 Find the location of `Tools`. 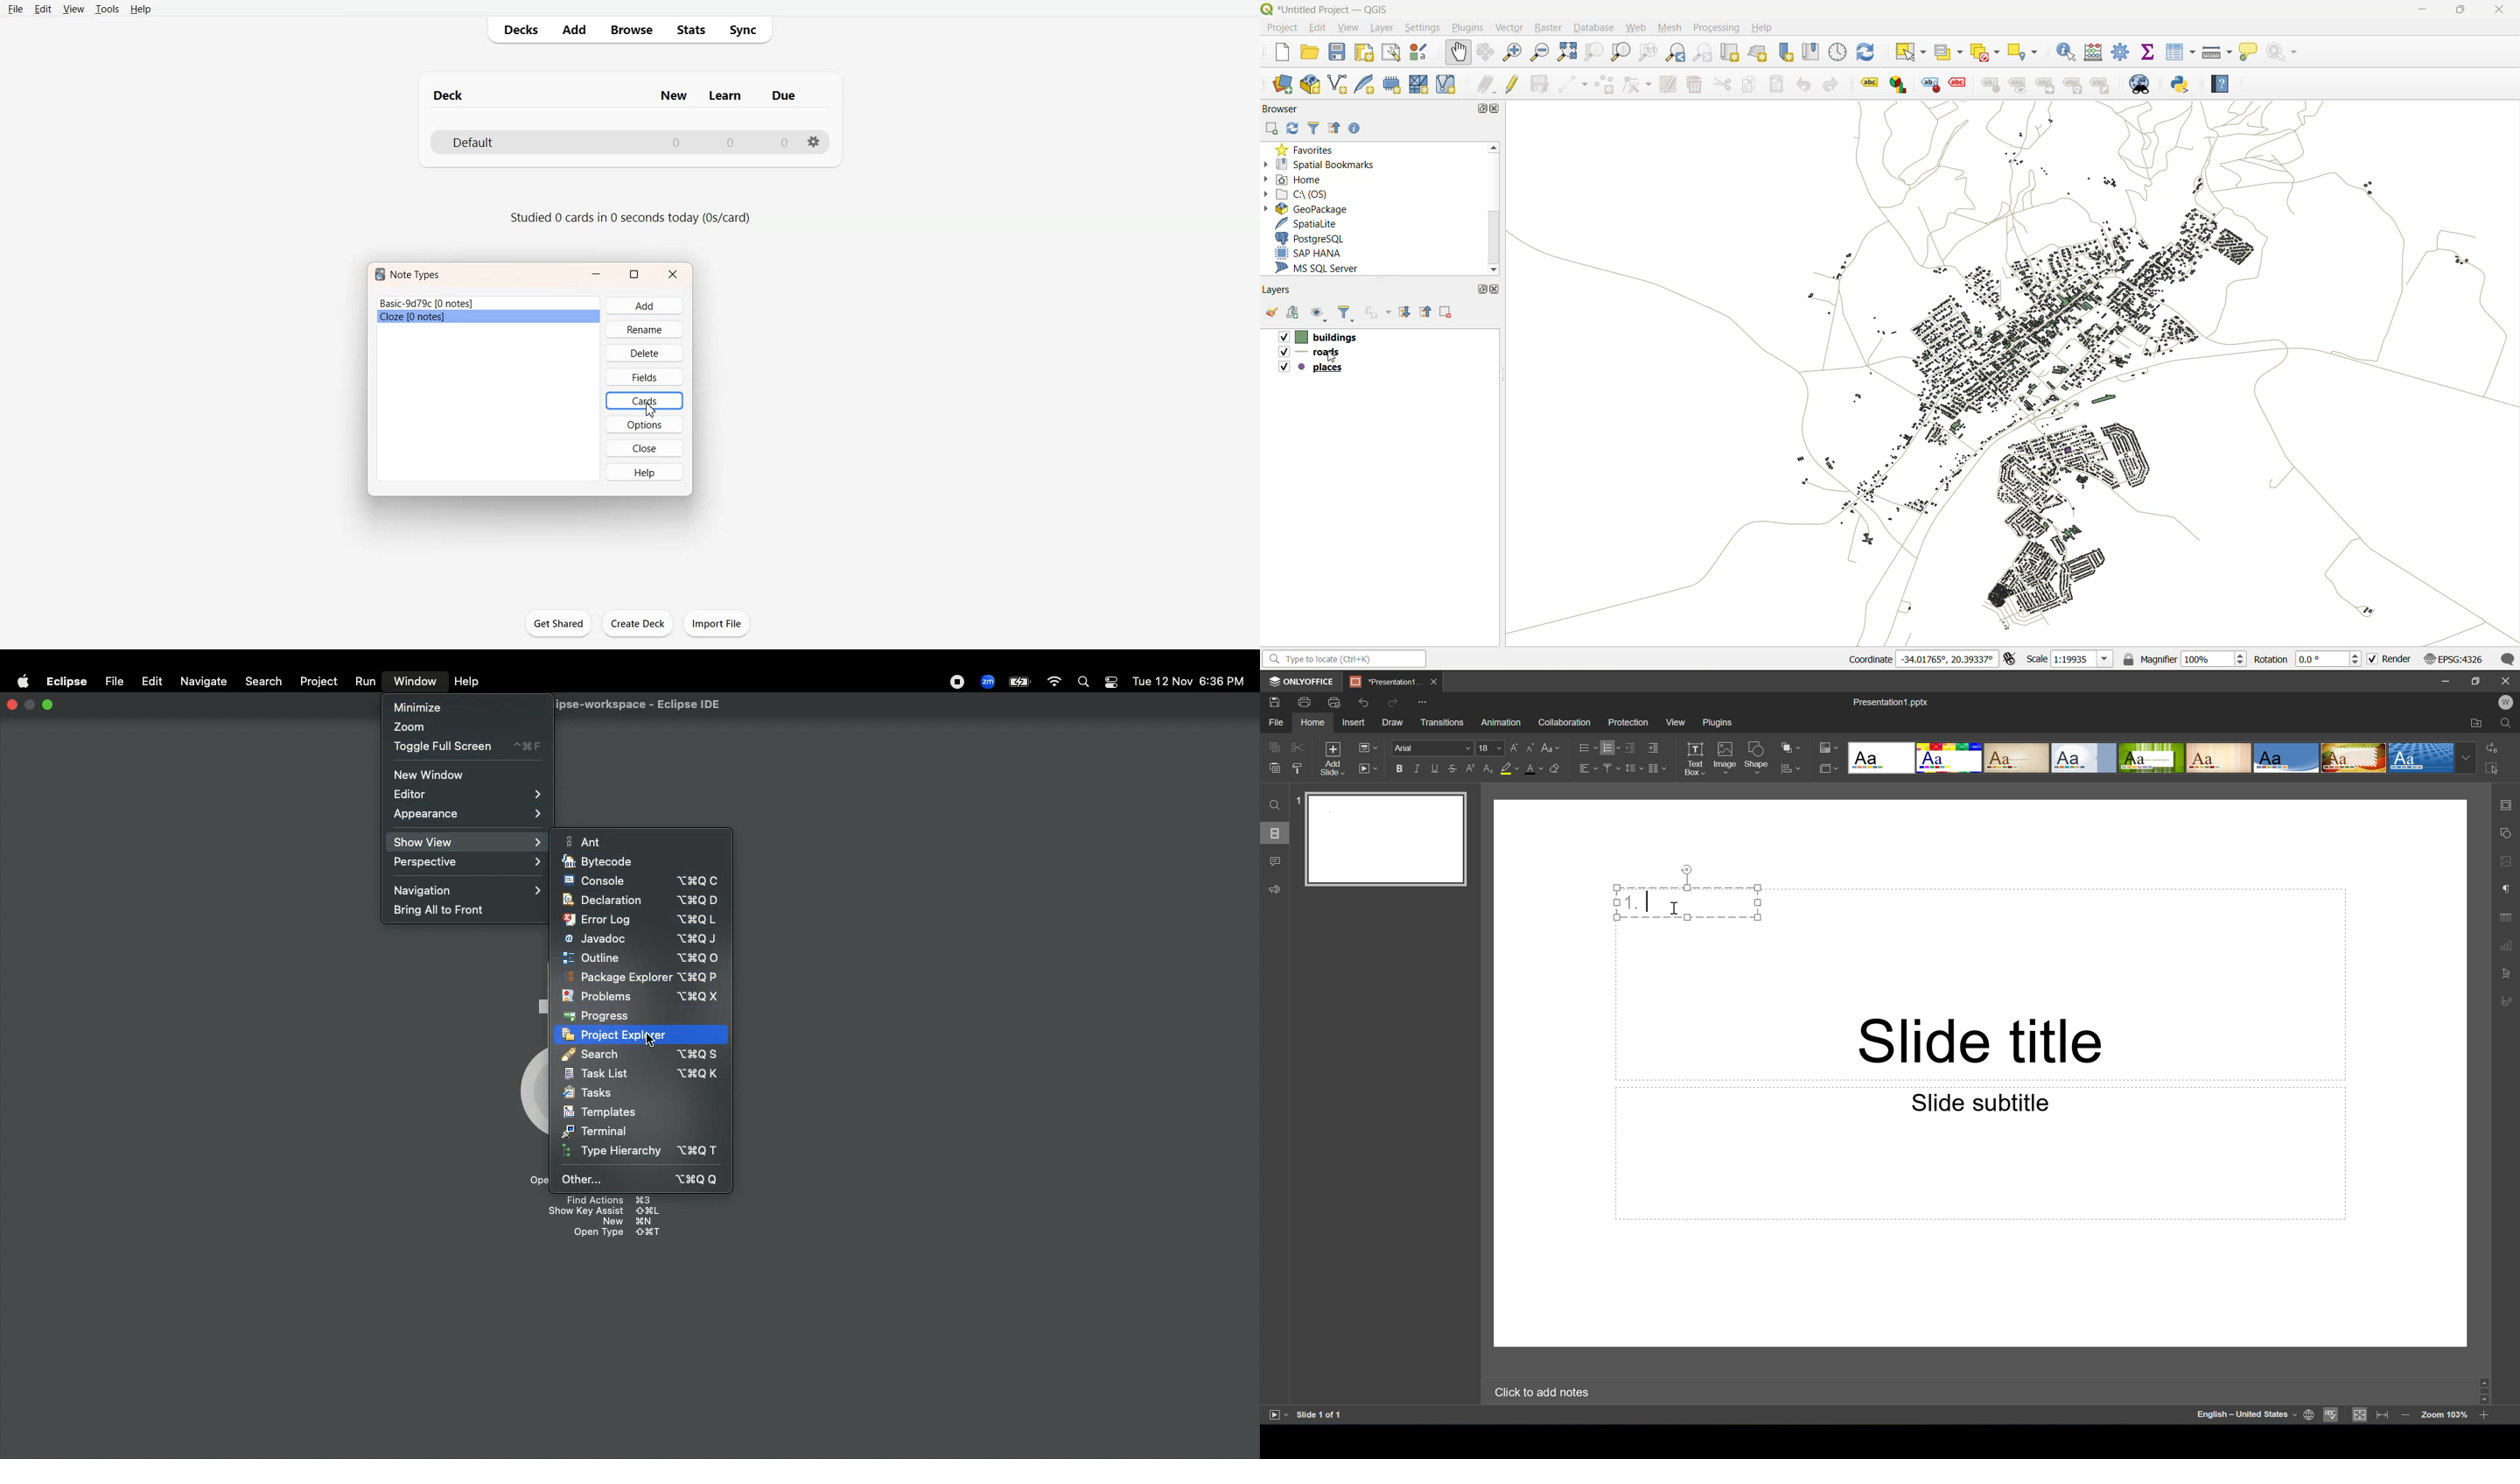

Tools is located at coordinates (106, 9).